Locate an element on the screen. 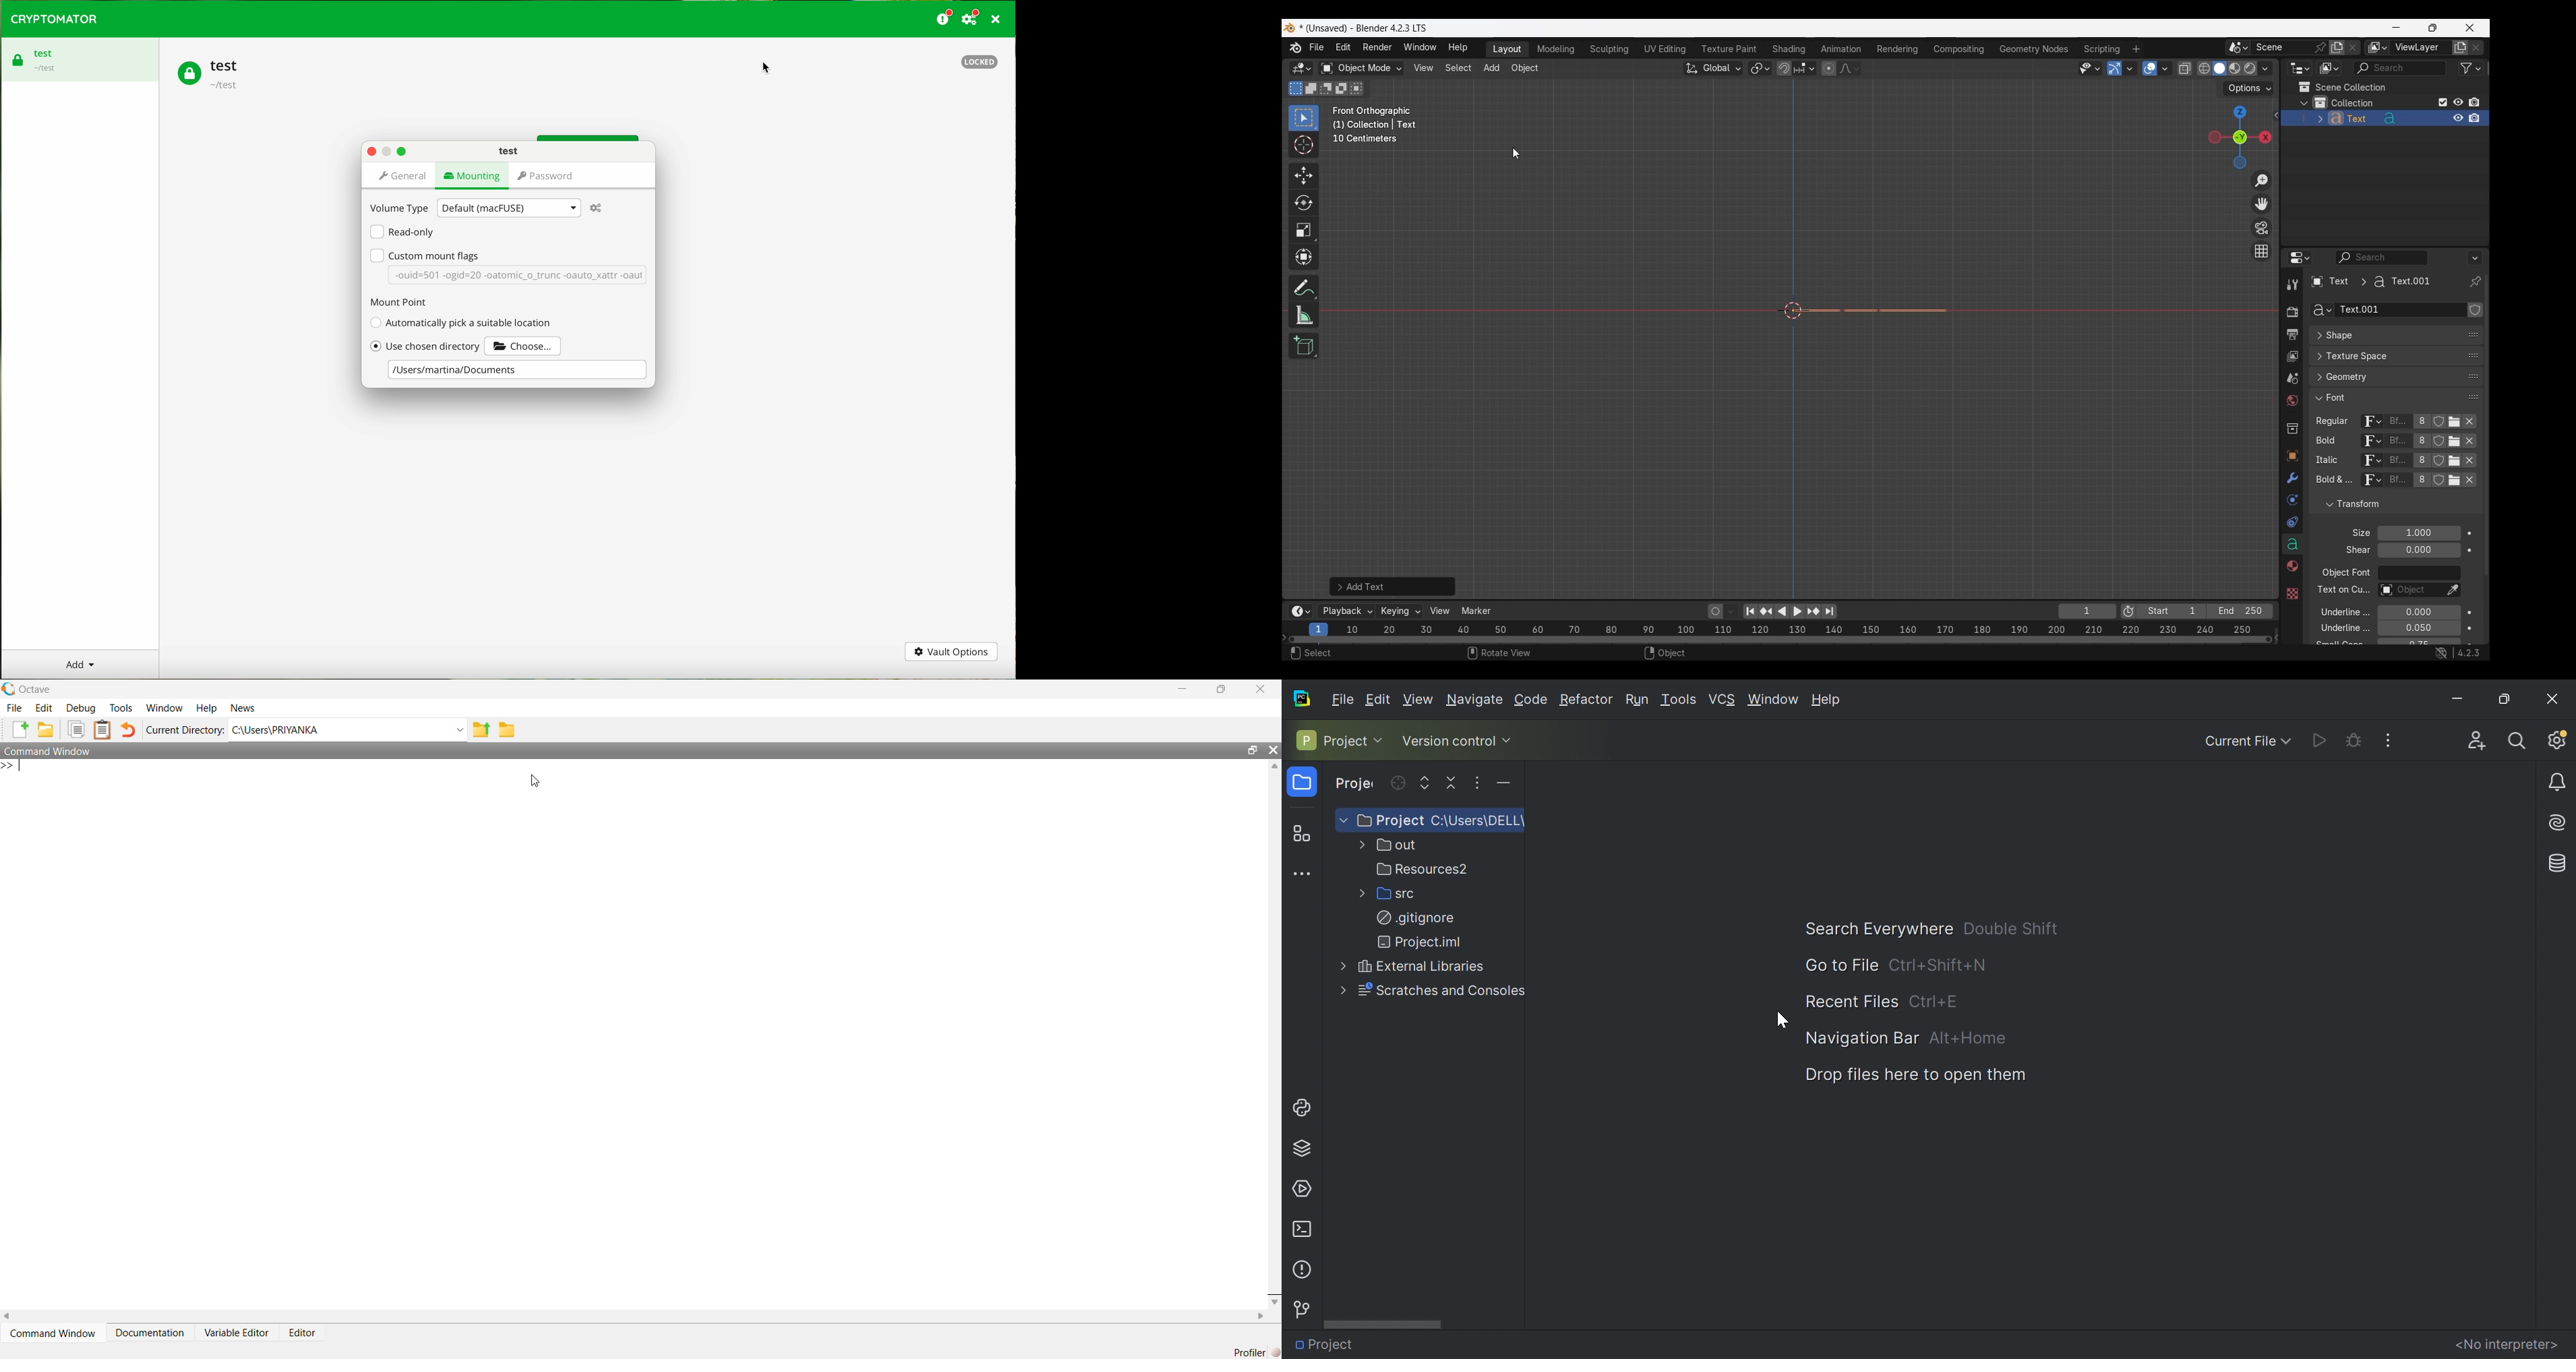 The height and width of the screenshot is (1372, 2576). Maximize is located at coordinates (1254, 750).